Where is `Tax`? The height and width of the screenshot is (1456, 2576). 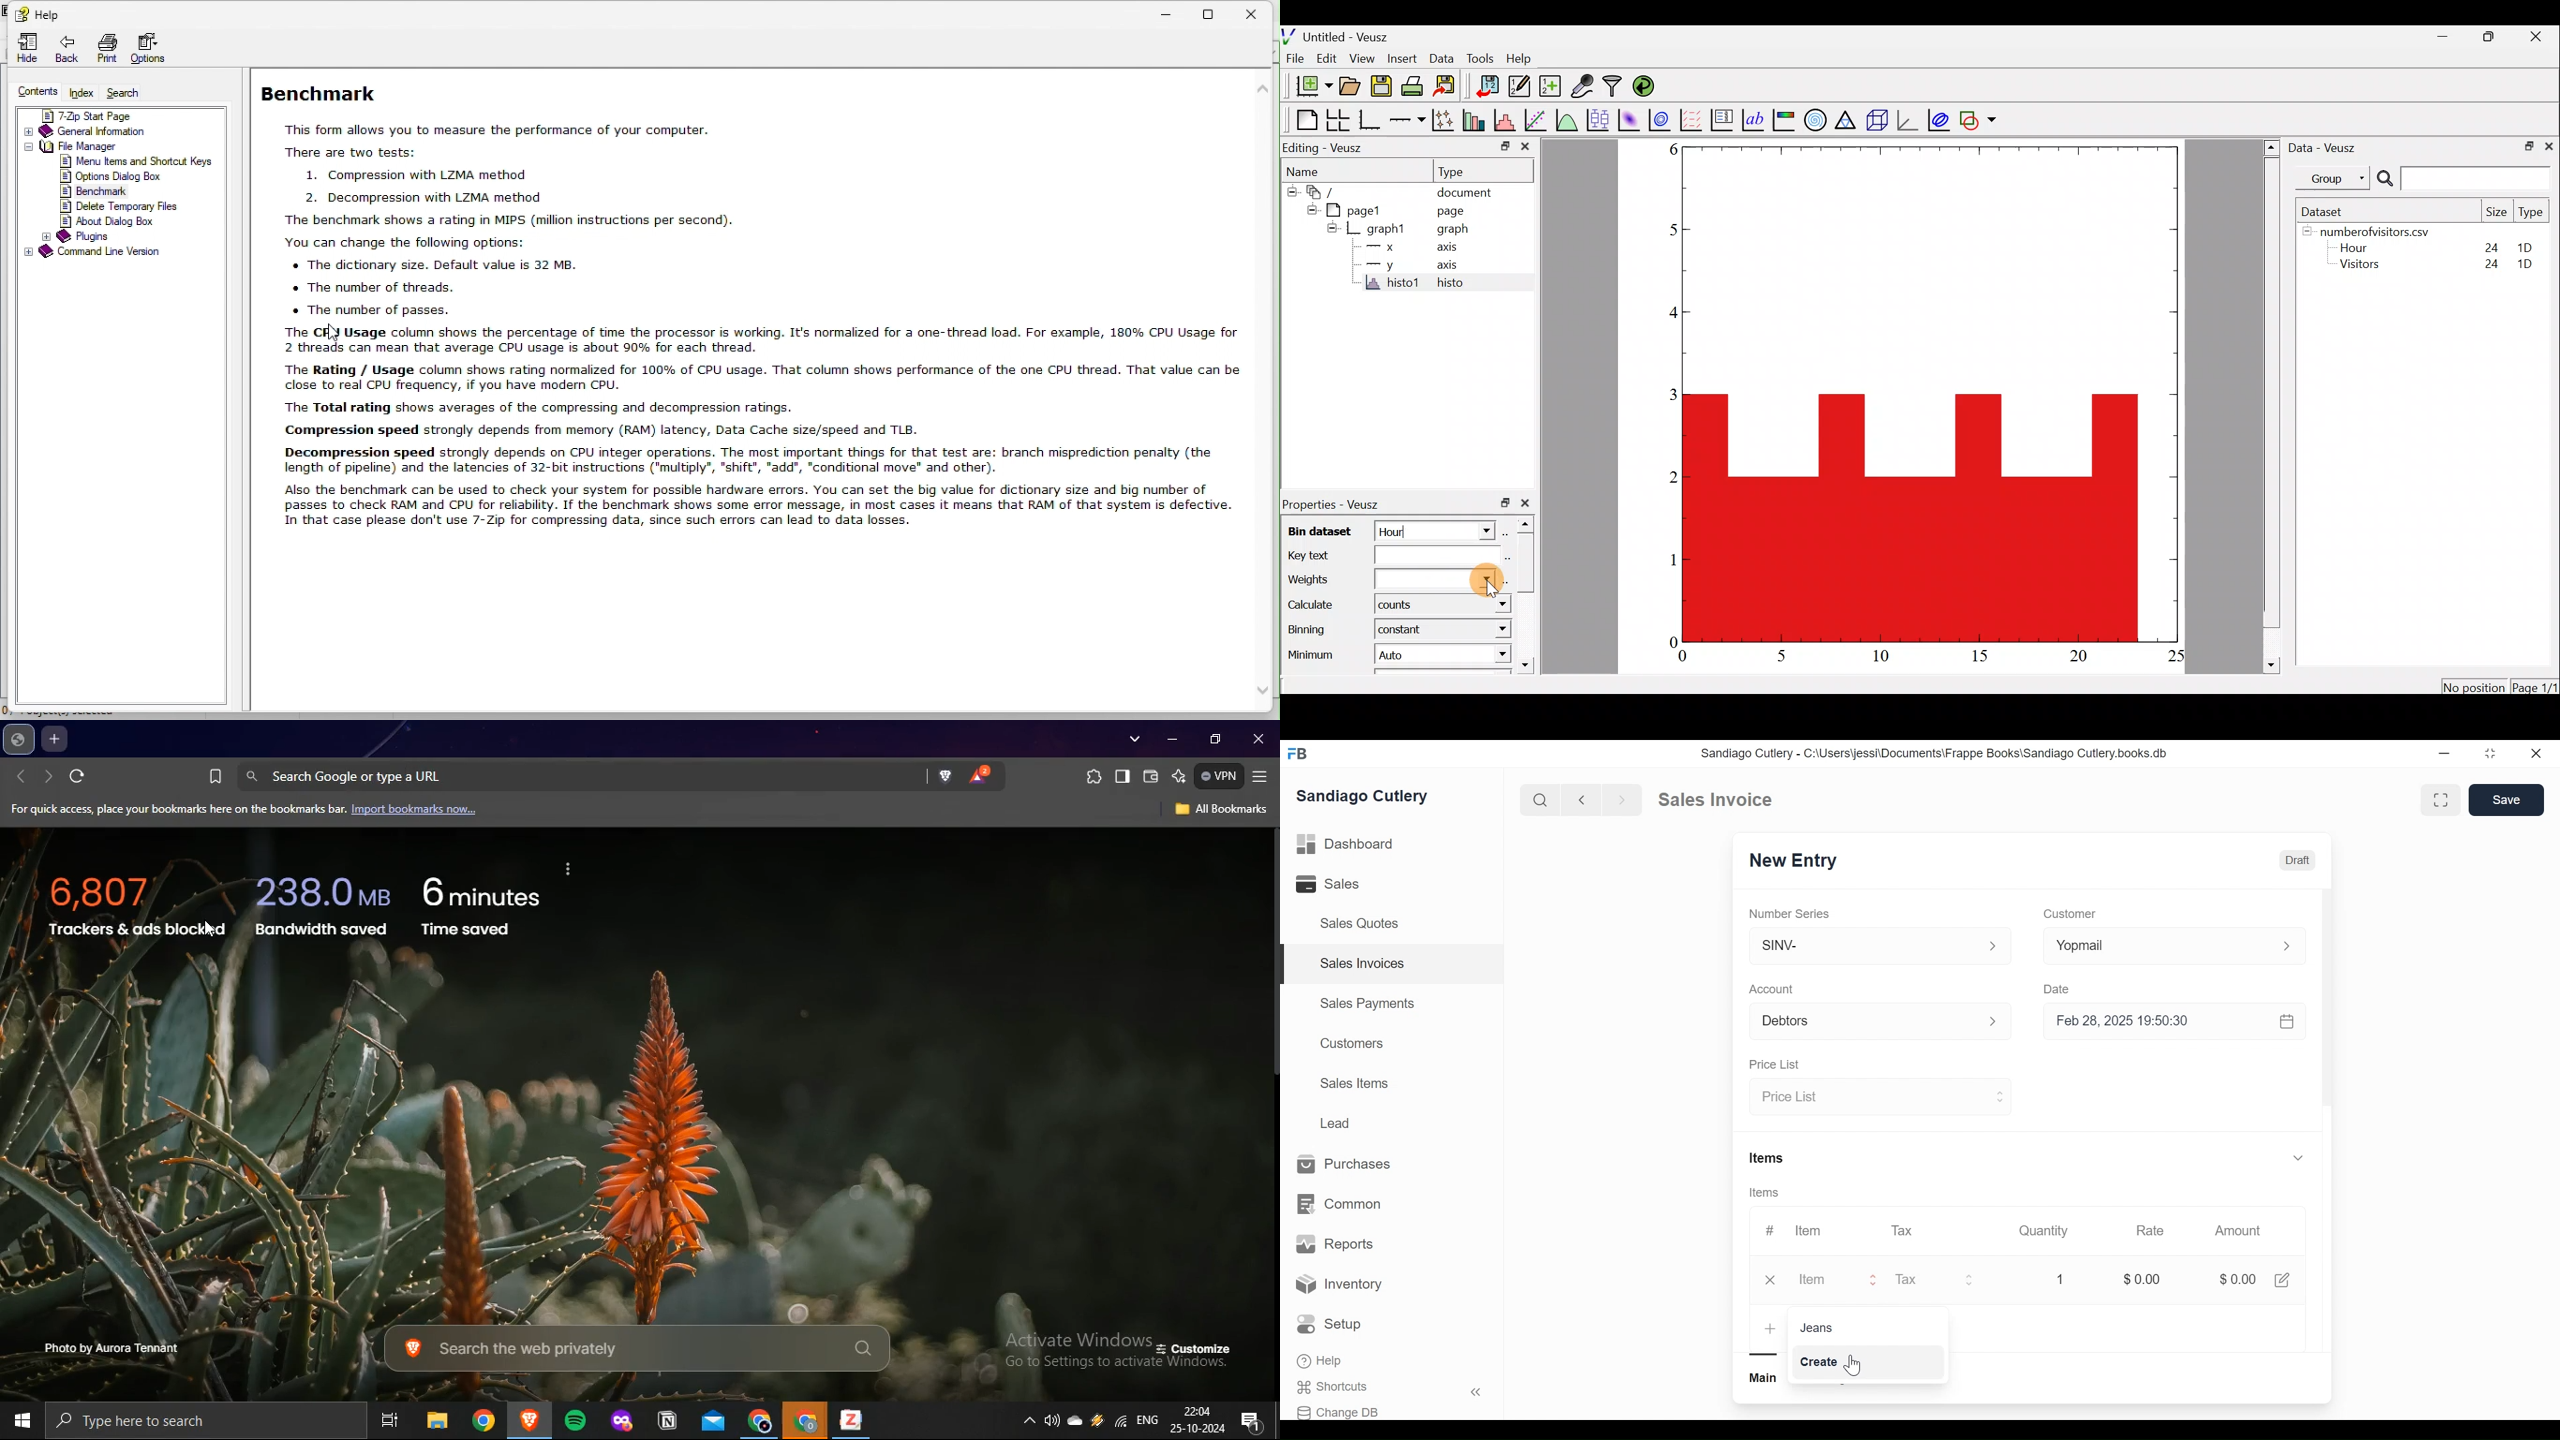 Tax is located at coordinates (1903, 1230).